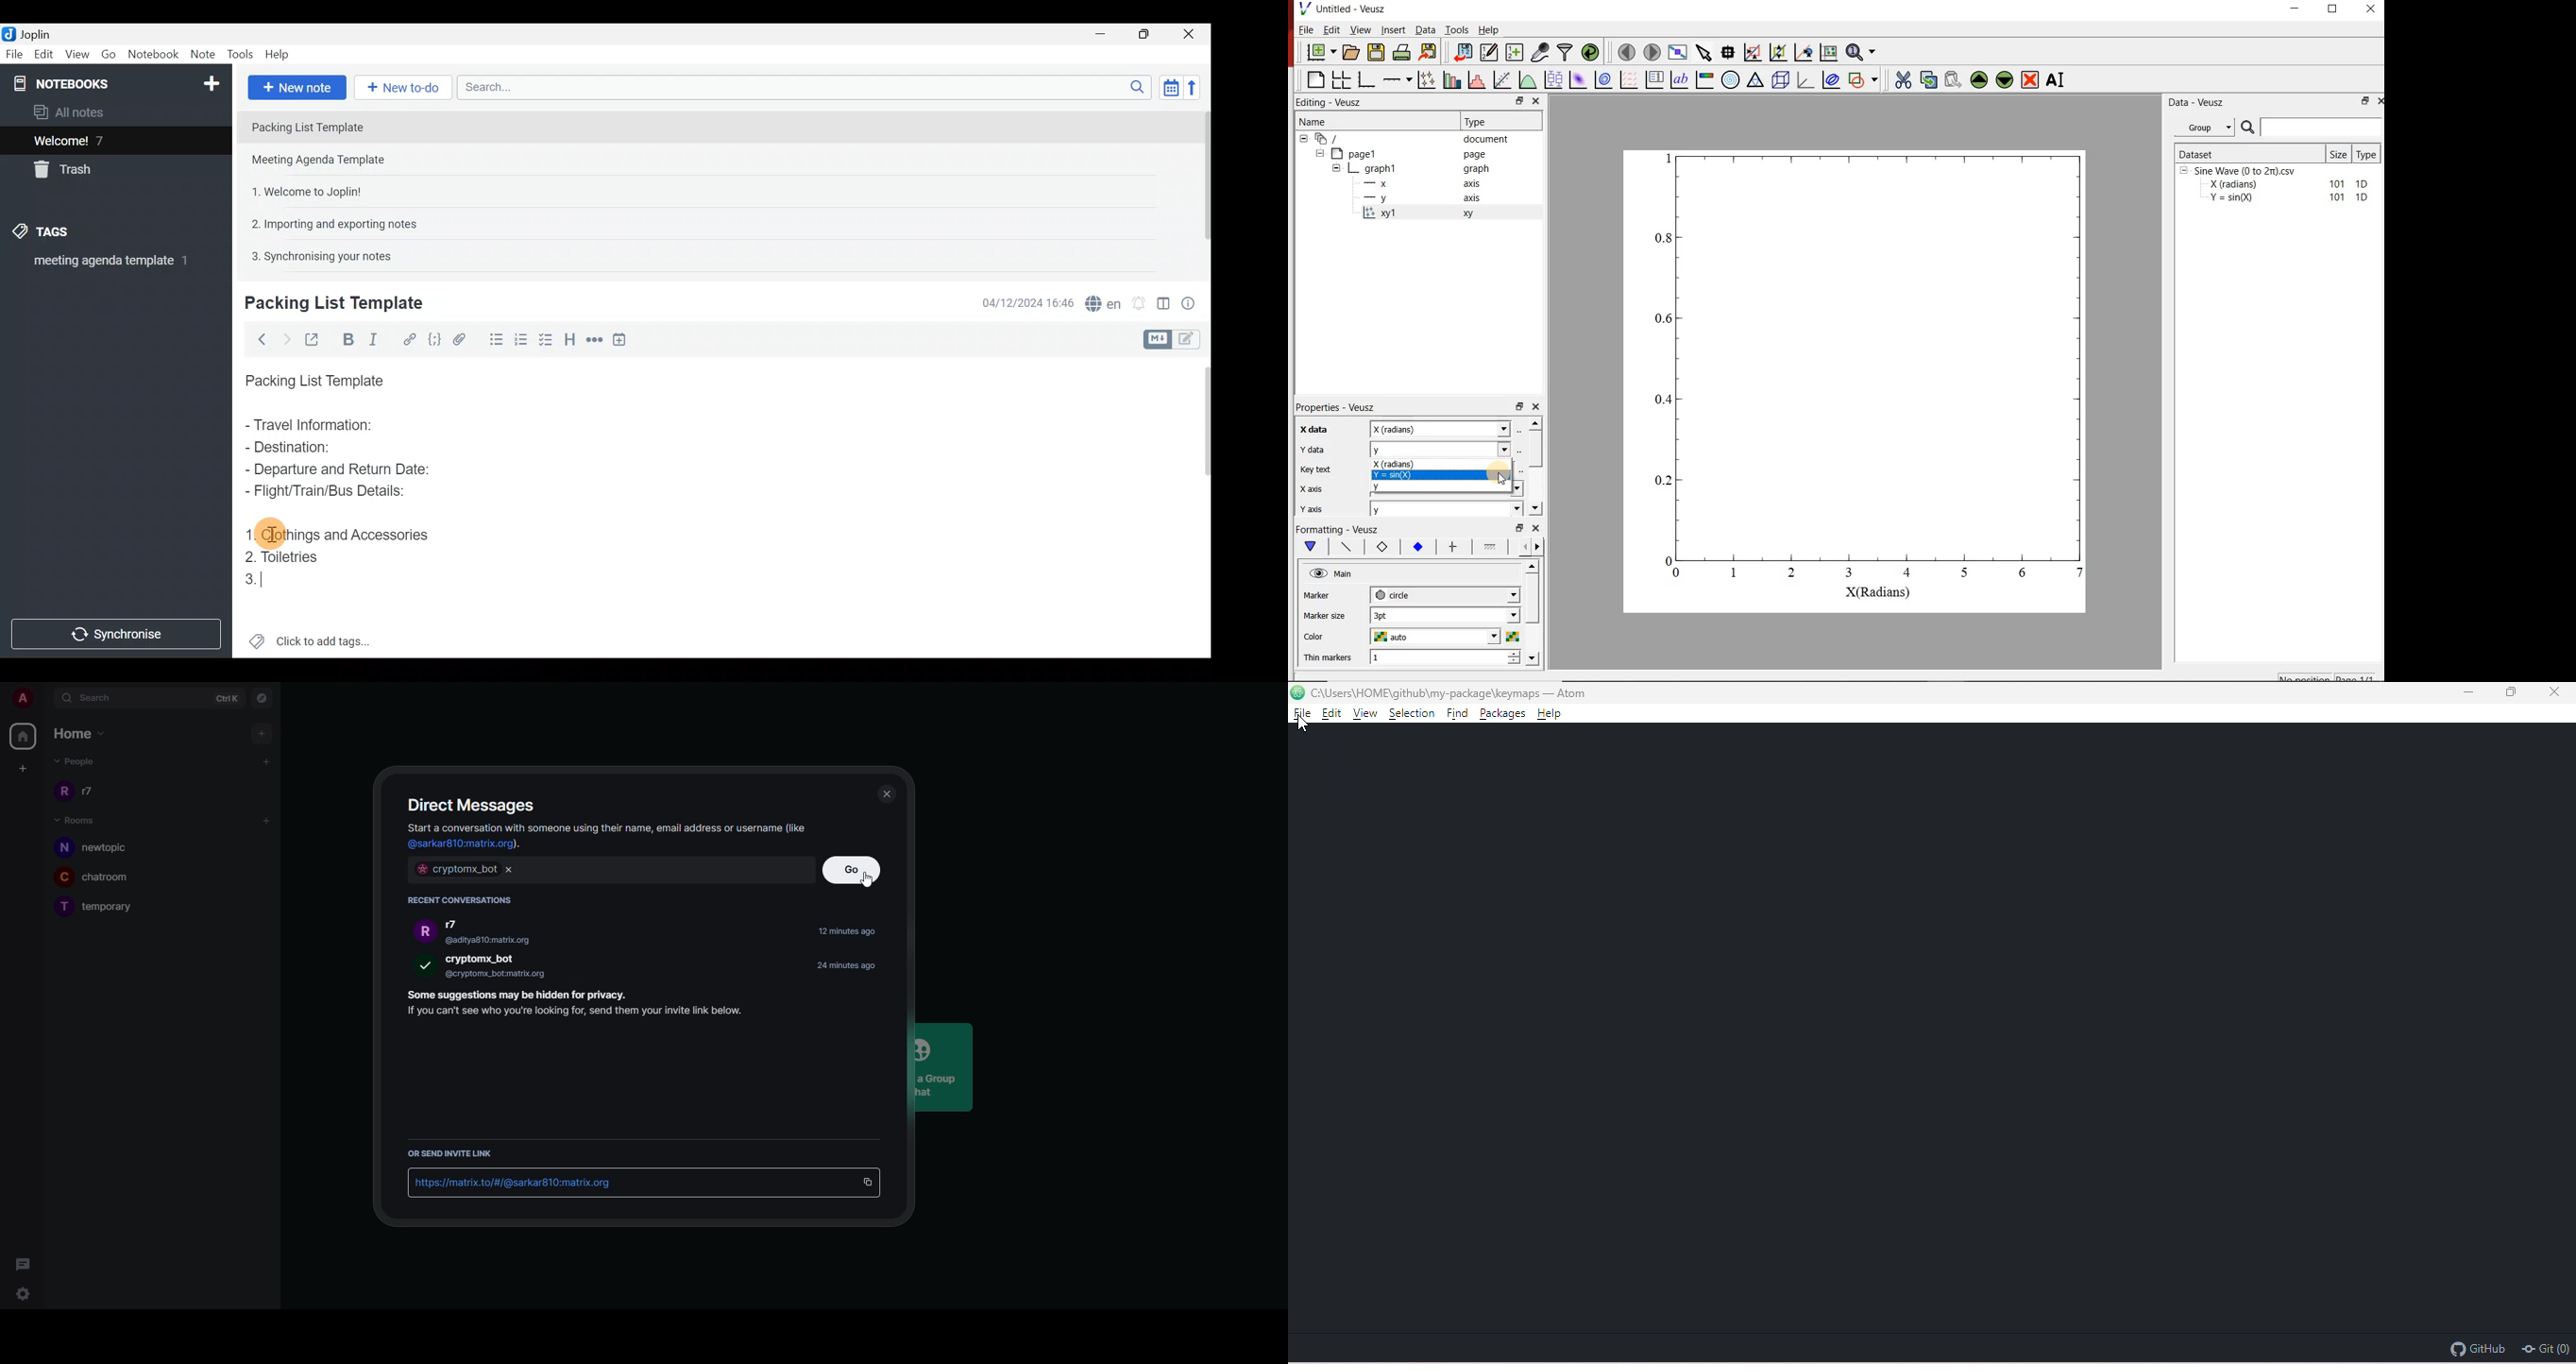 The width and height of the screenshot is (2576, 1372). I want to click on Toggle editor layout, so click(1163, 299).